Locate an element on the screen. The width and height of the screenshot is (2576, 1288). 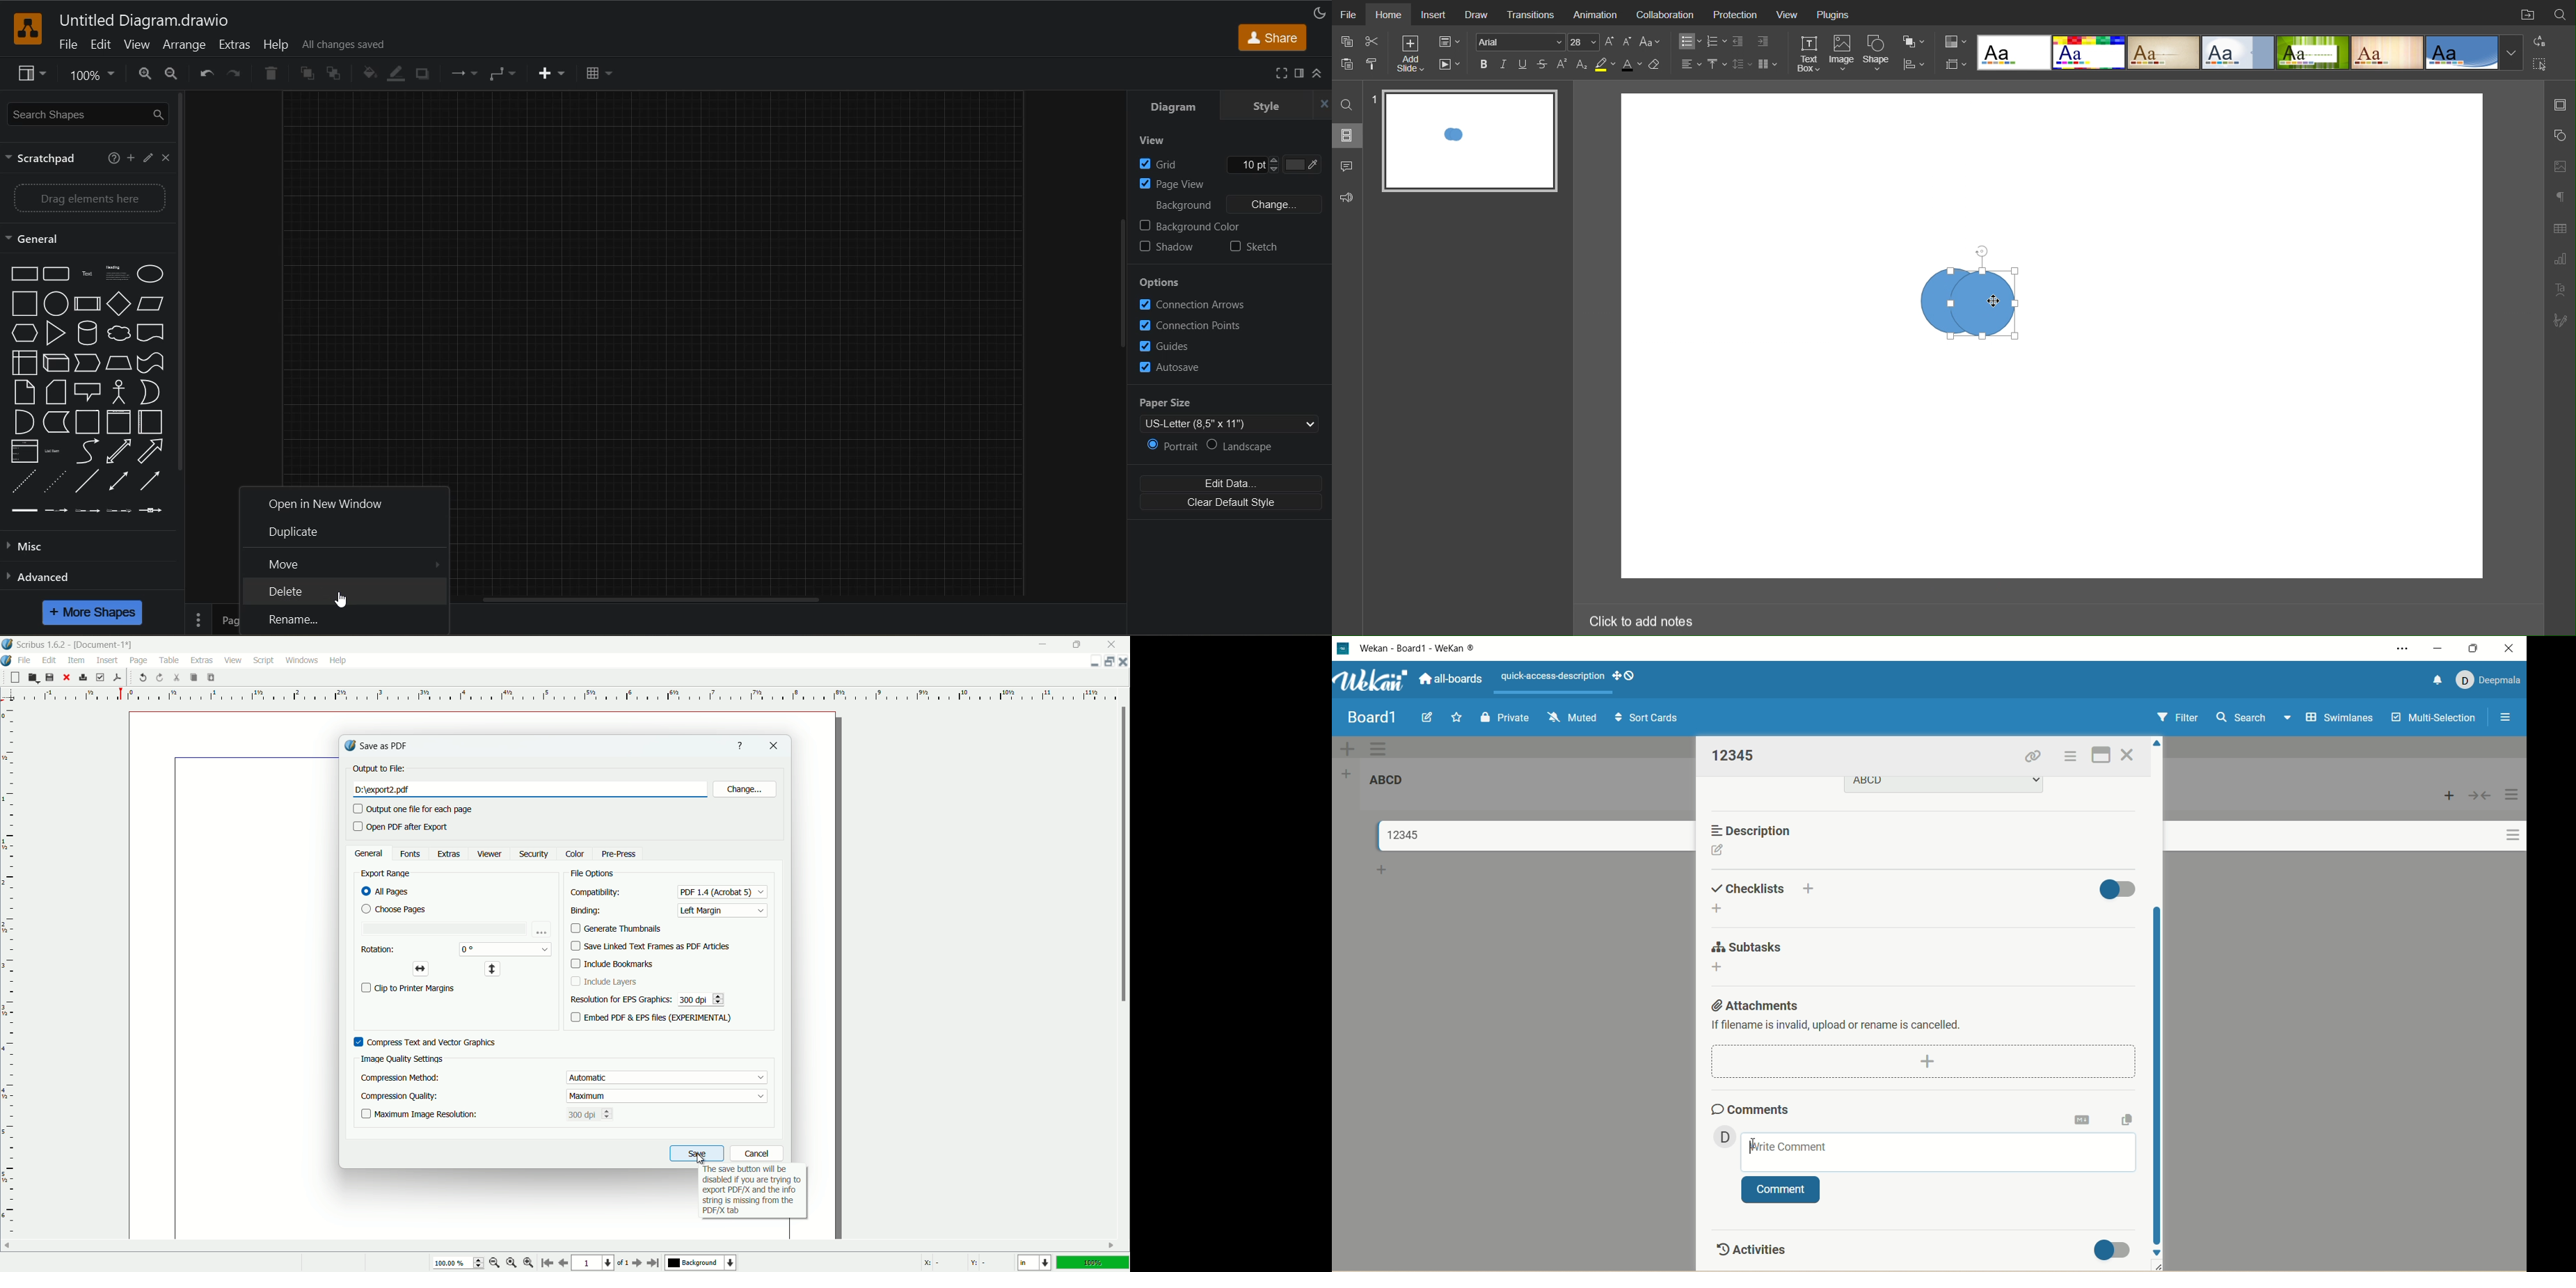
Open File Location is located at coordinates (2525, 13).